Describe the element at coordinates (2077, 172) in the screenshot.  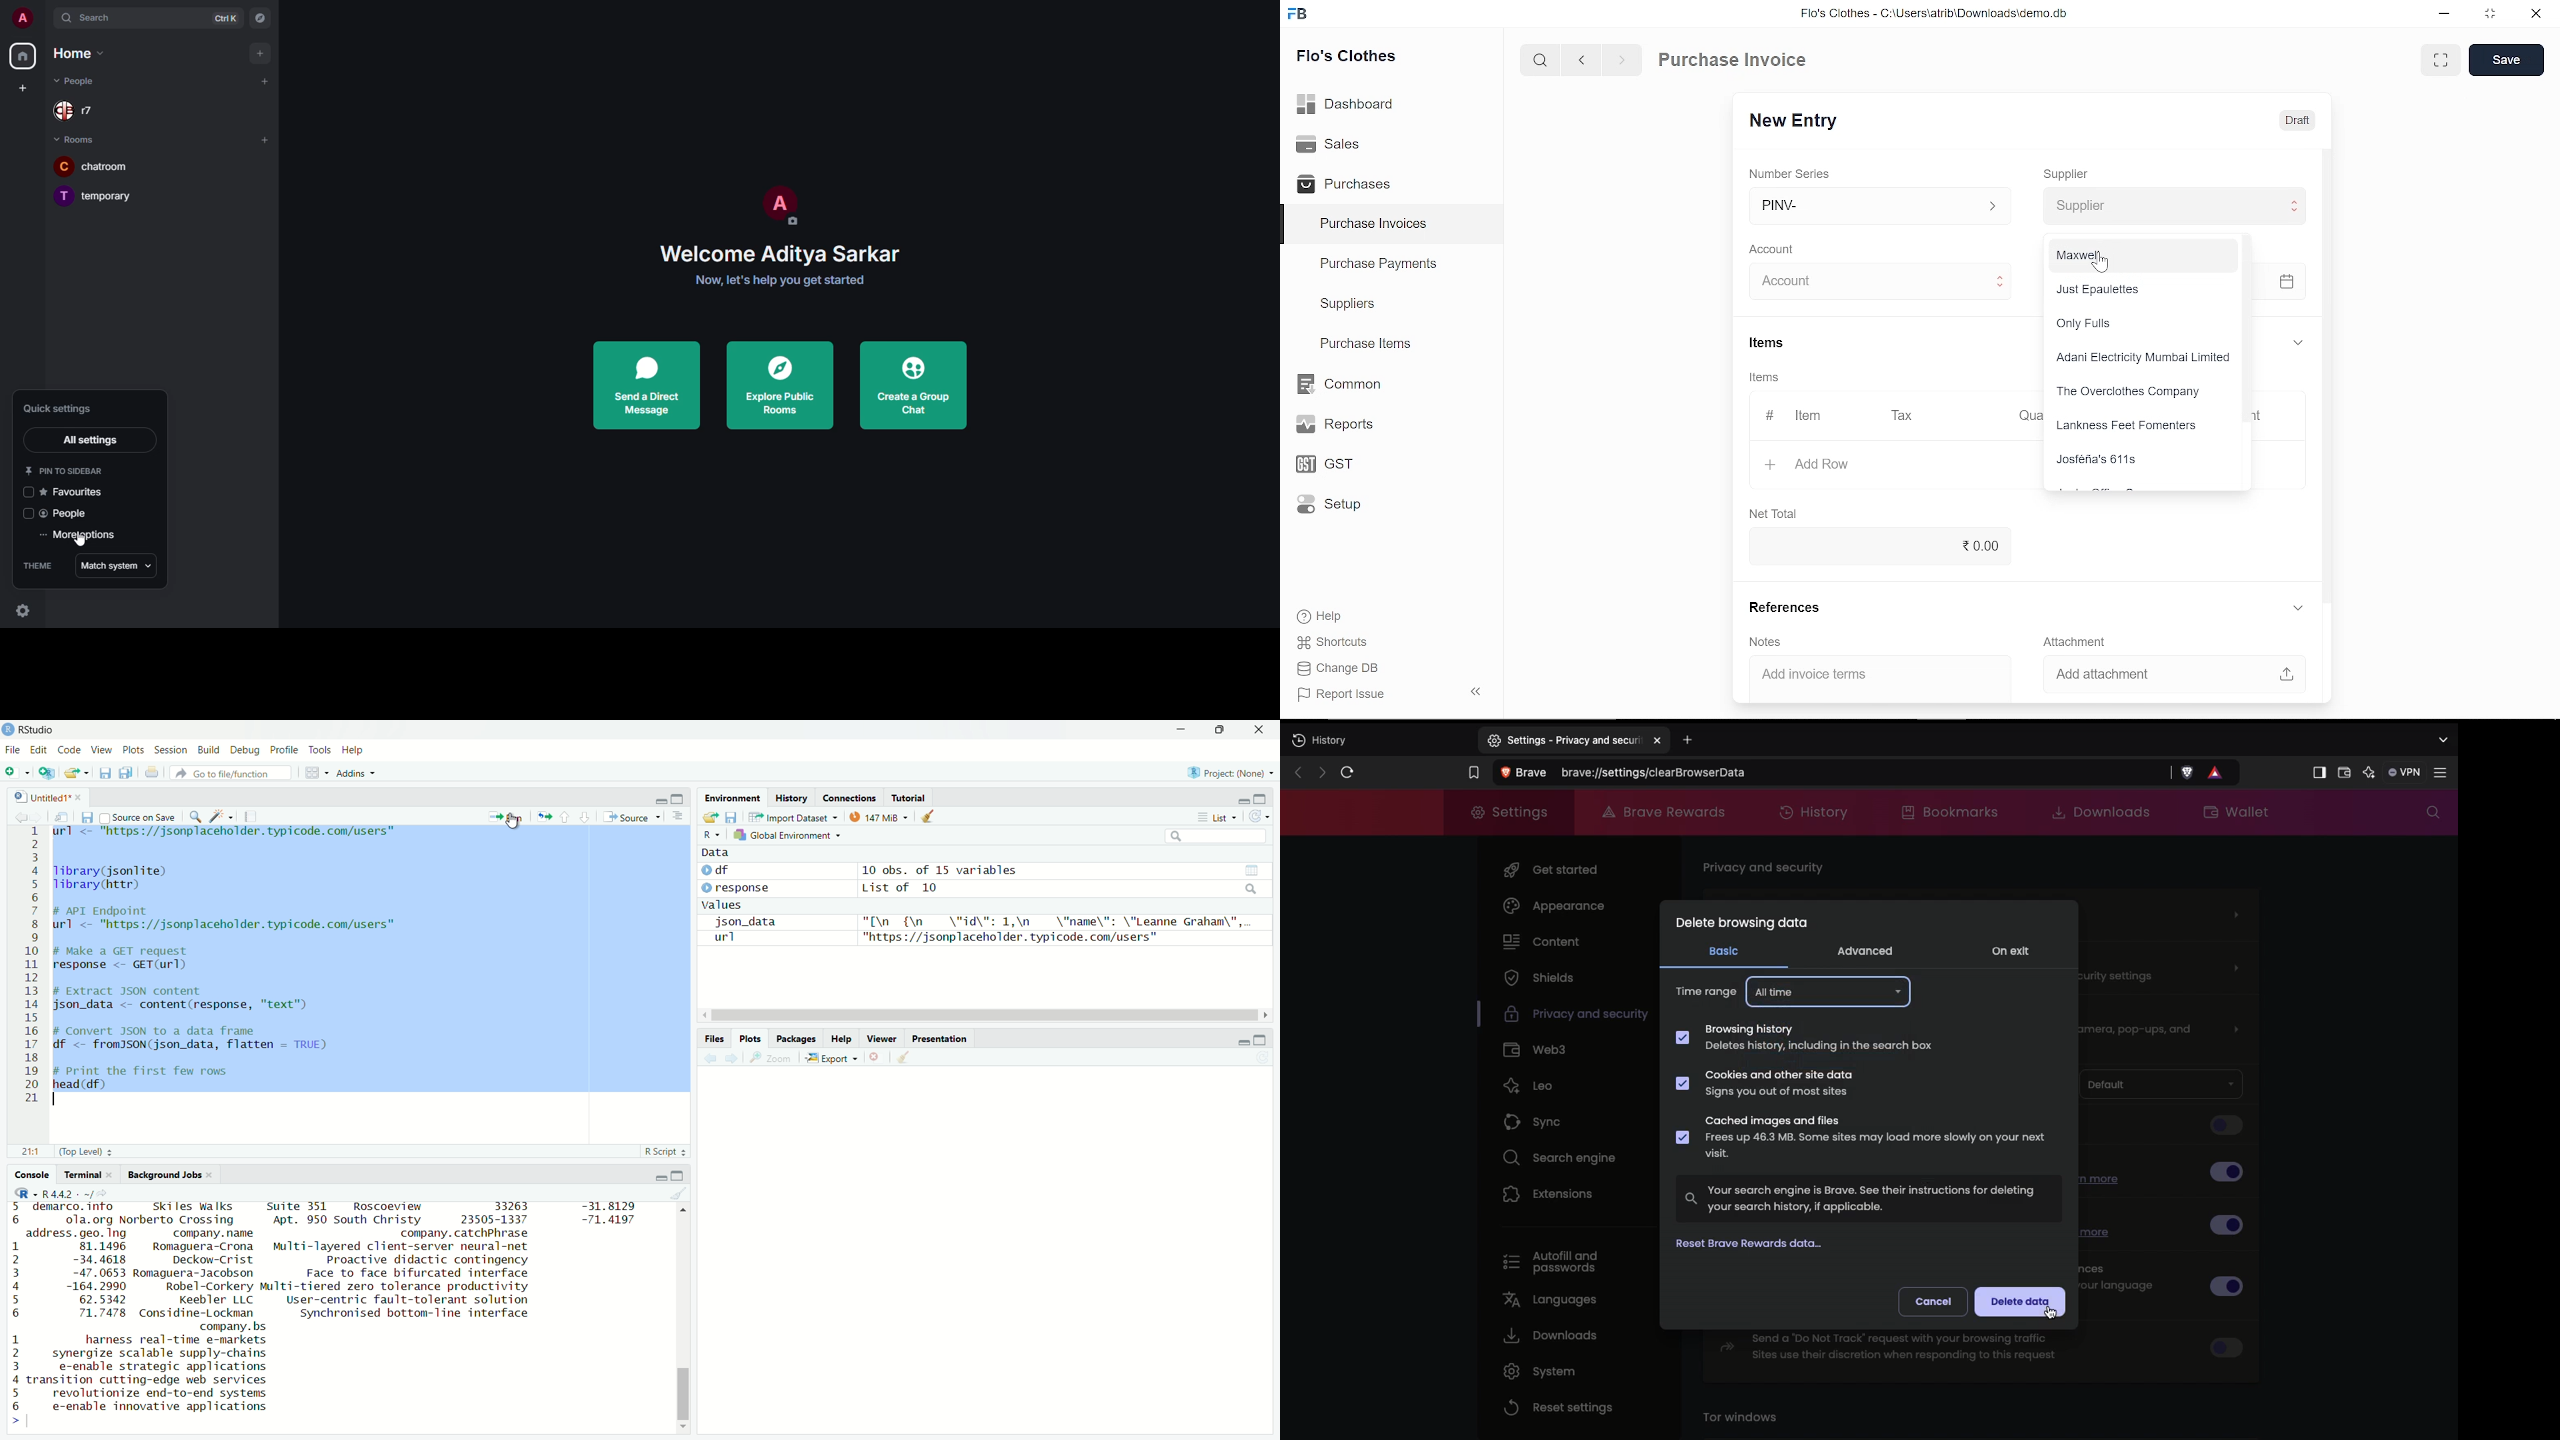
I see `Supplier` at that location.